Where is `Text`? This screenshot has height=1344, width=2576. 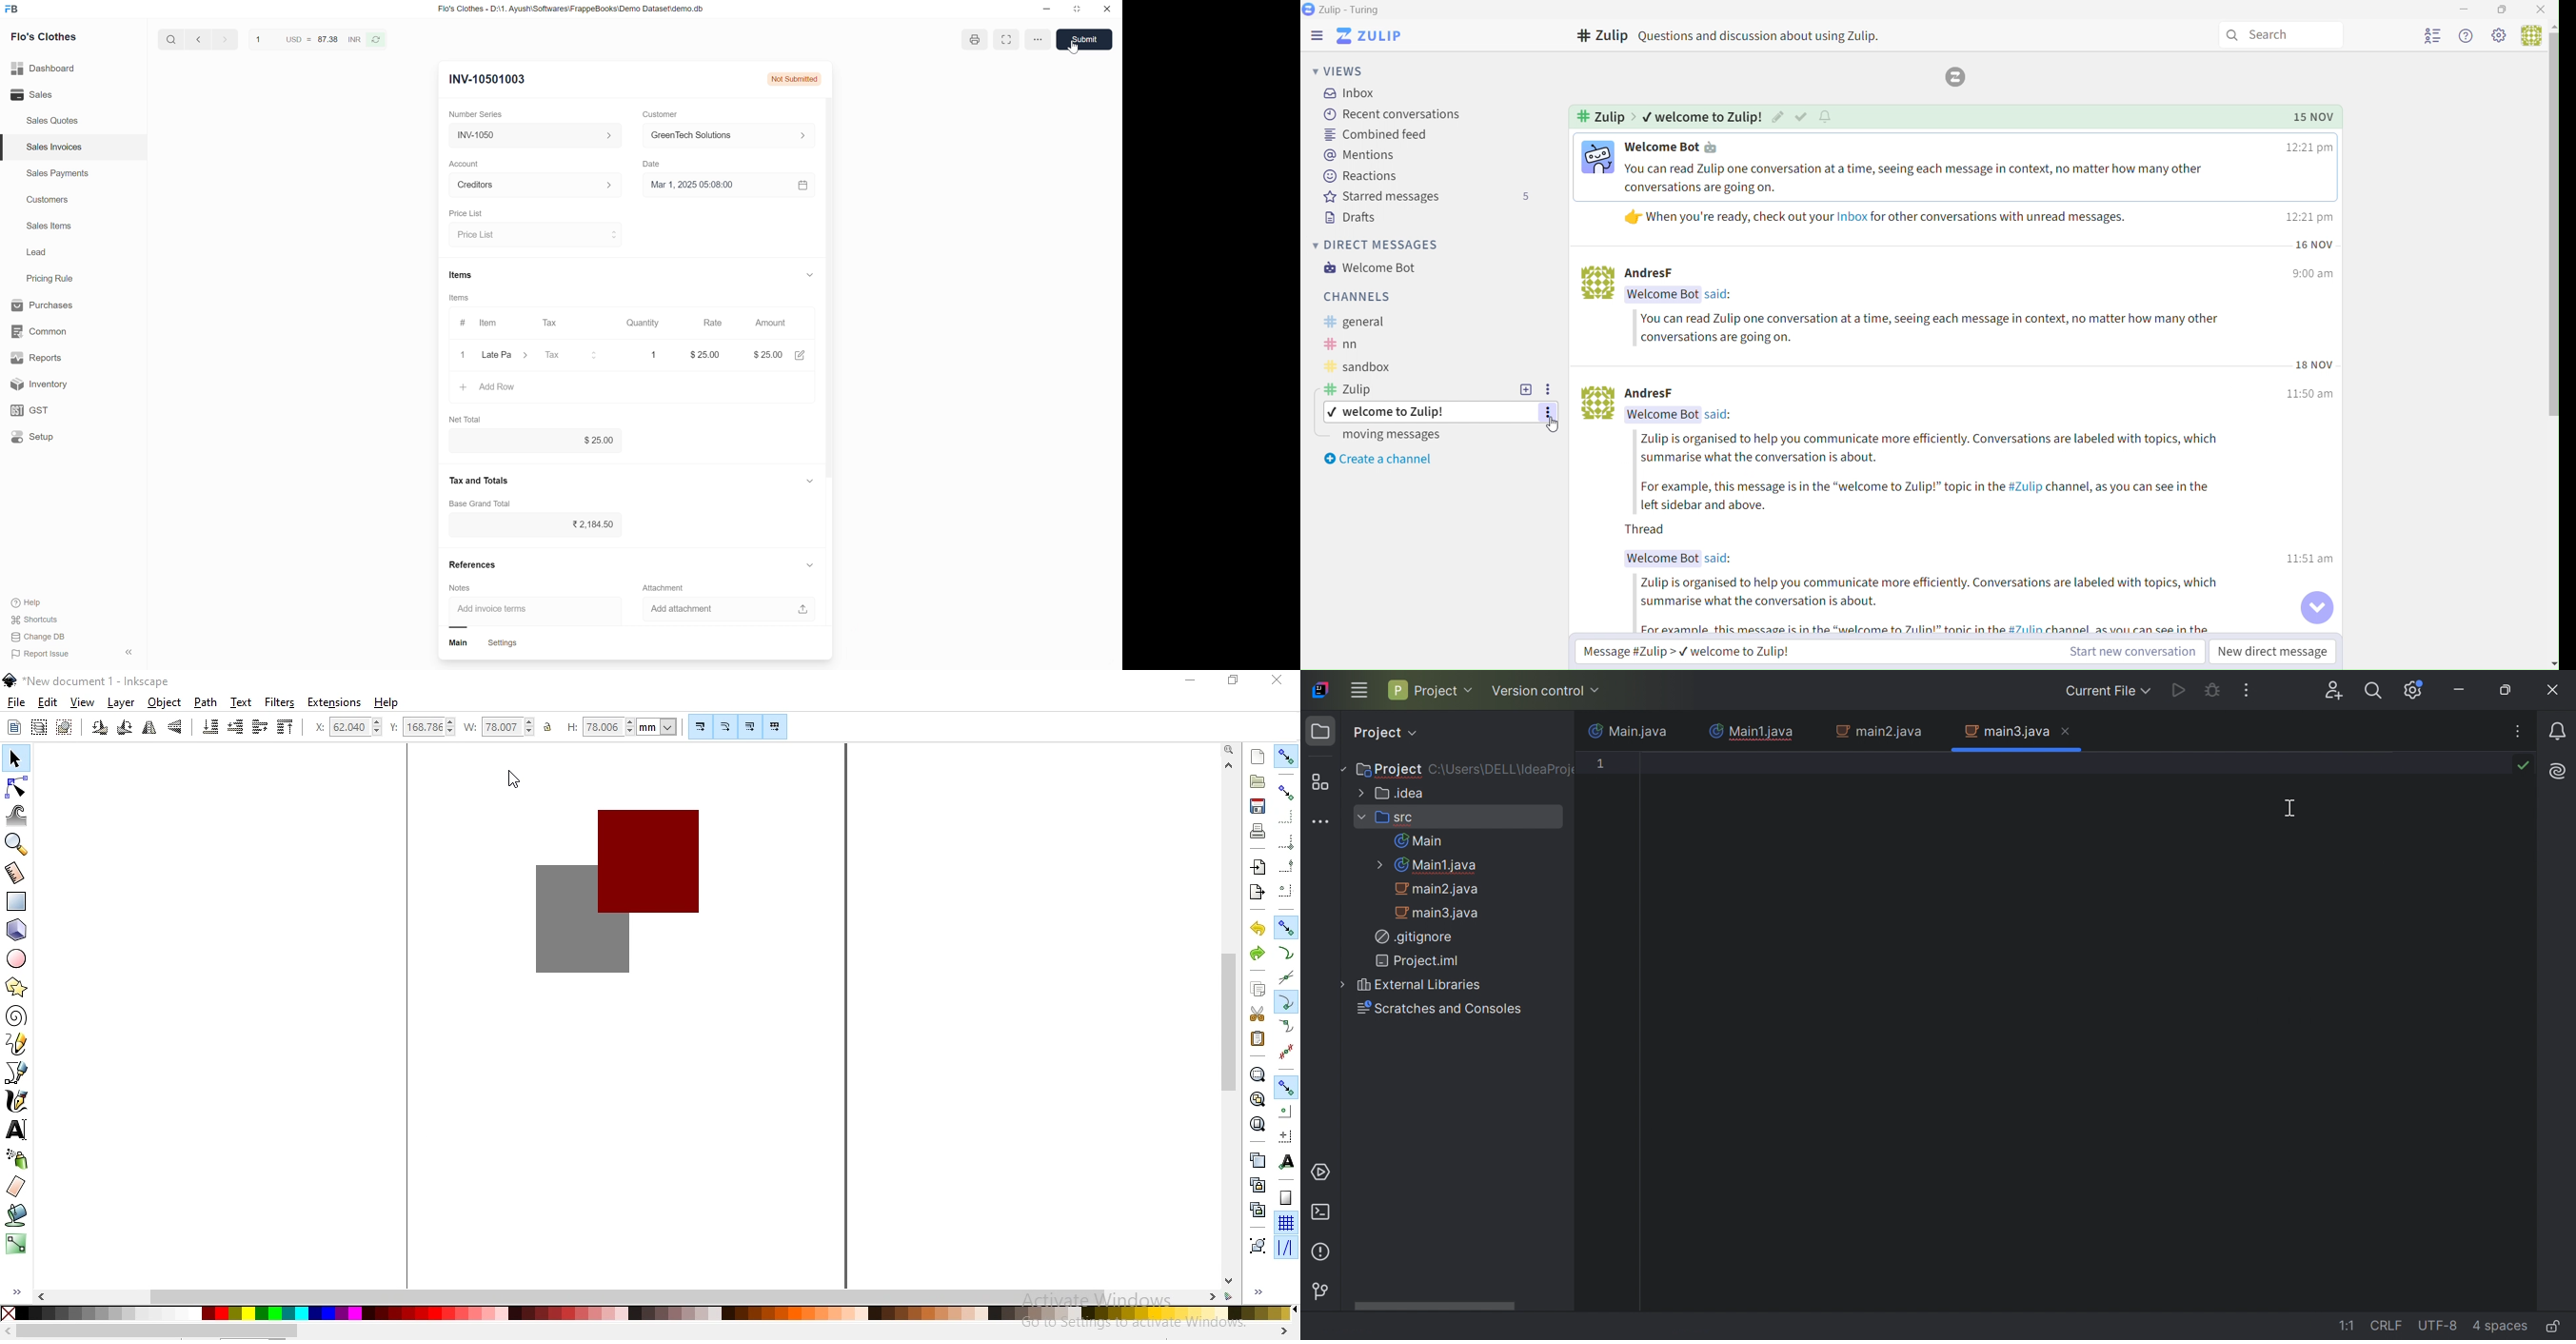
Text is located at coordinates (1934, 447).